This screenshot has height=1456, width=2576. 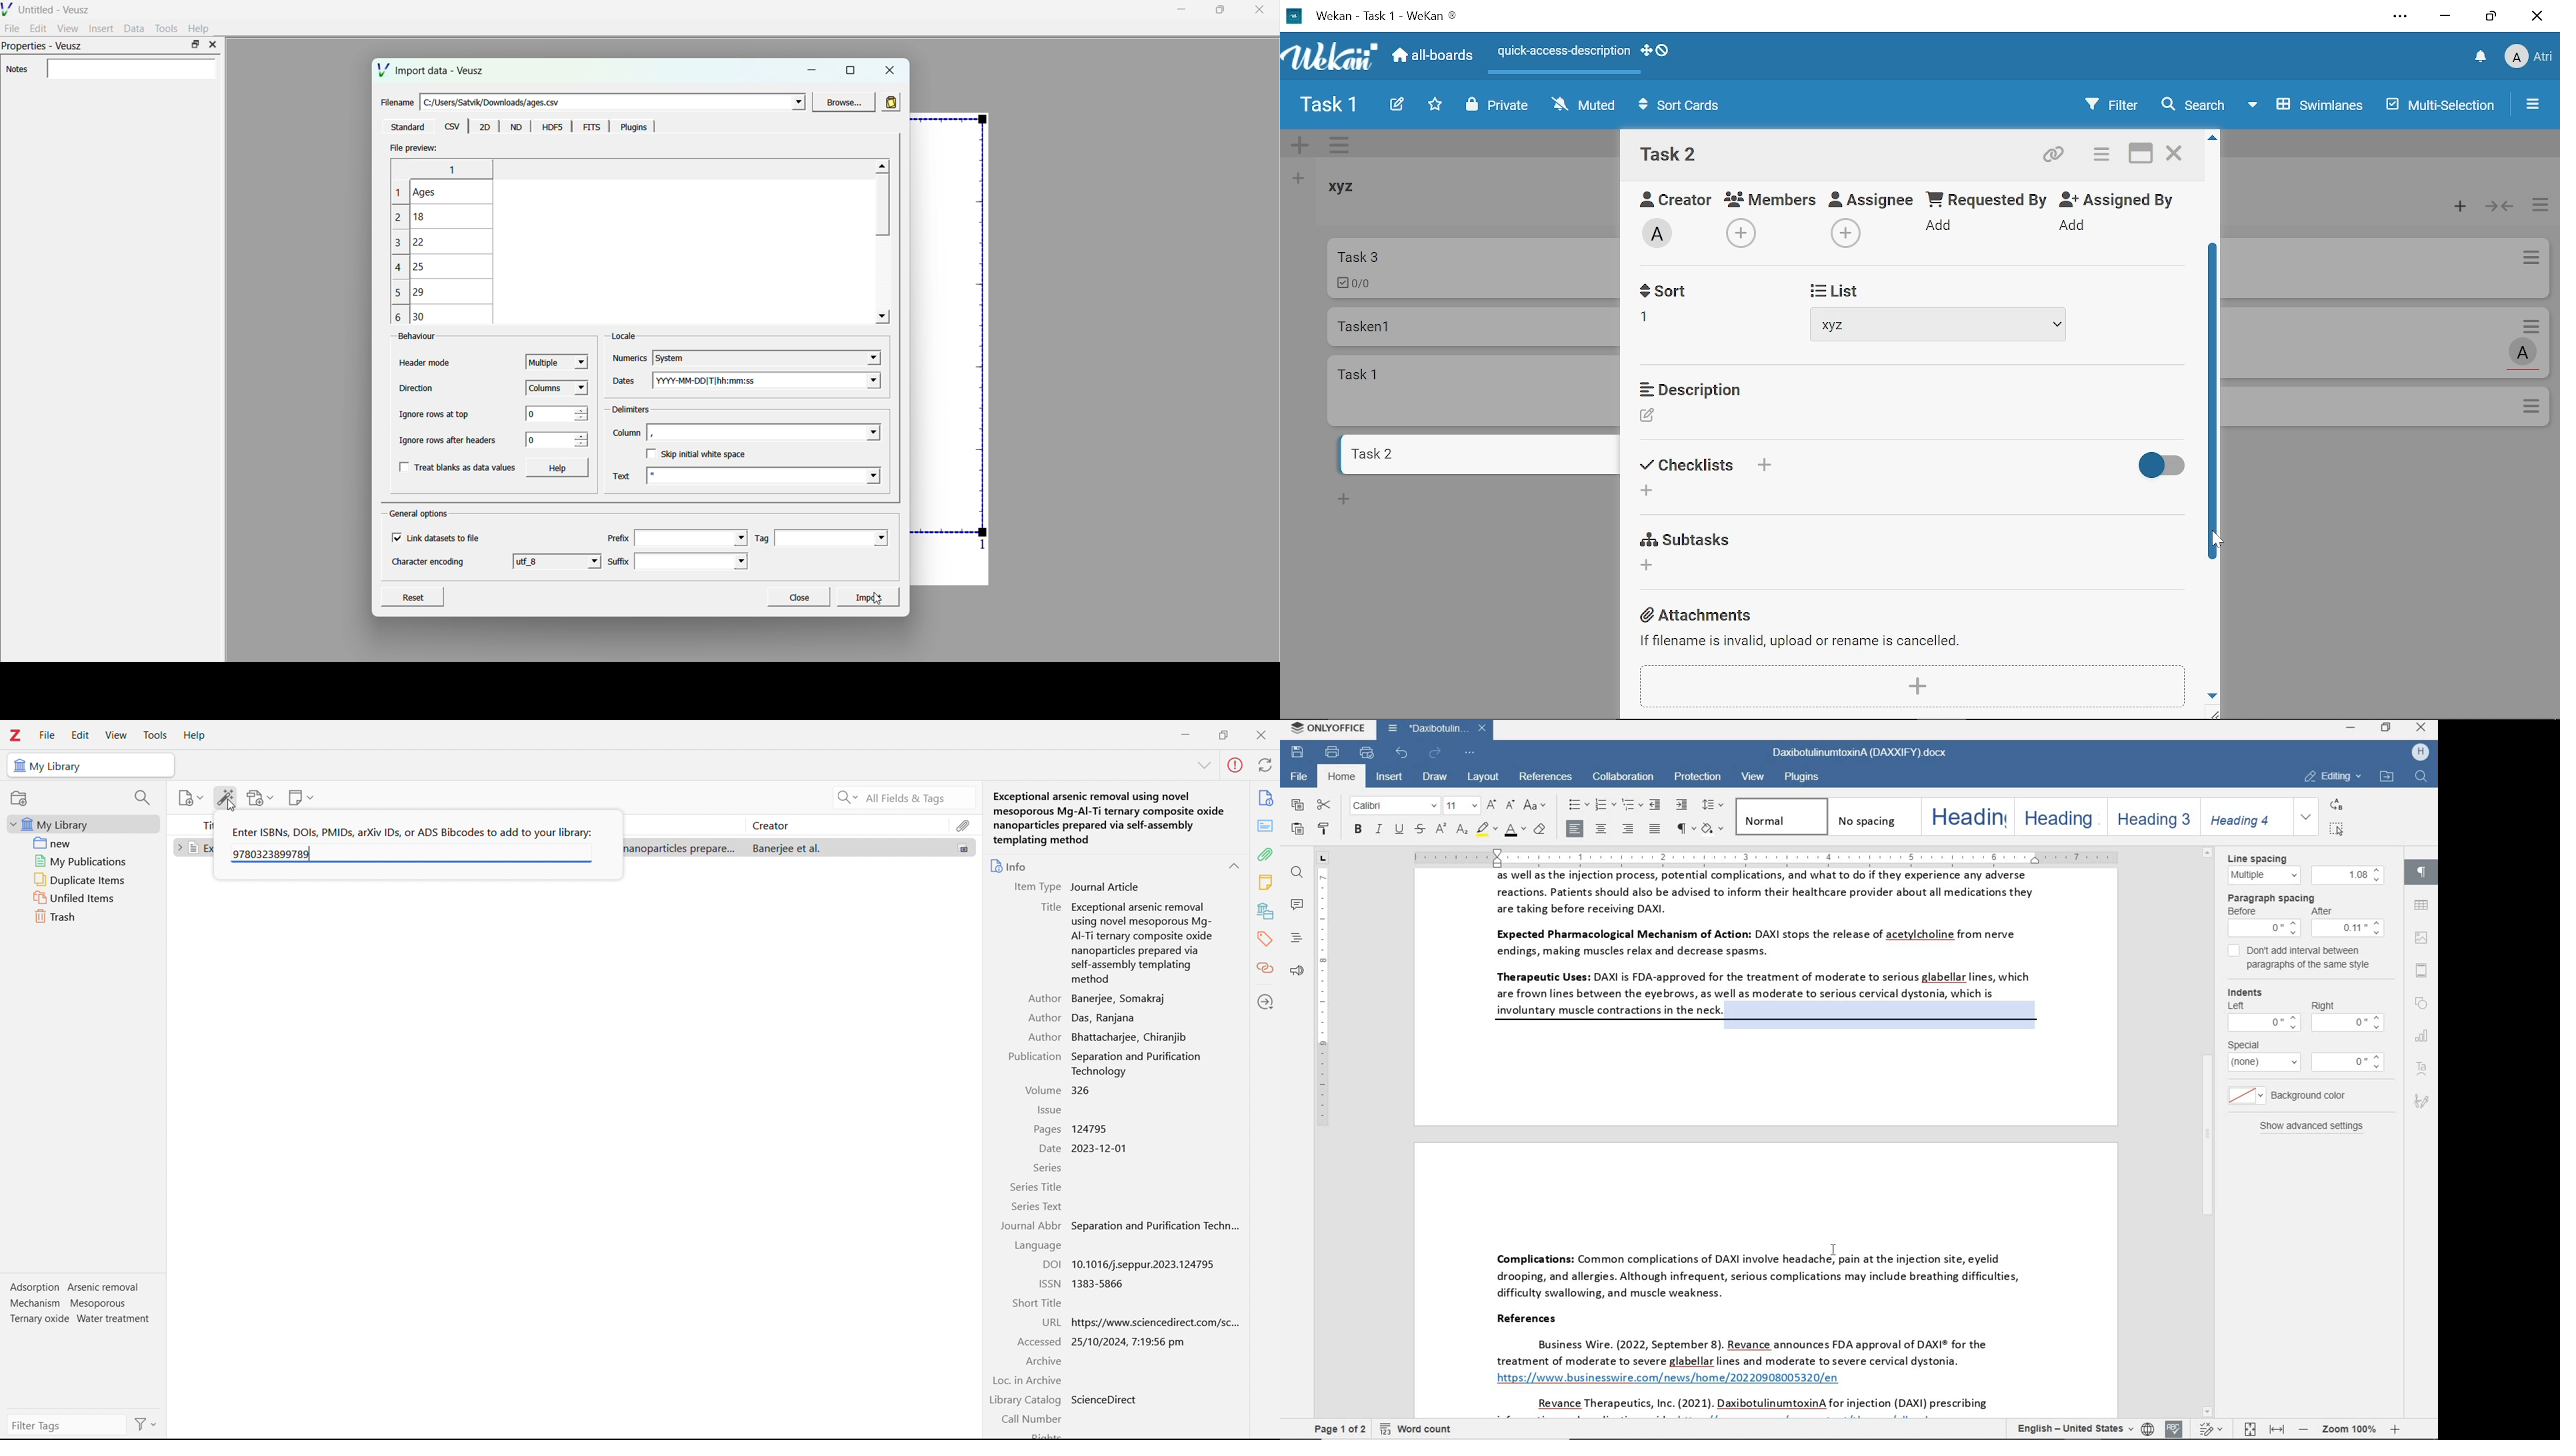 I want to click on ruler, so click(x=1812, y=856).